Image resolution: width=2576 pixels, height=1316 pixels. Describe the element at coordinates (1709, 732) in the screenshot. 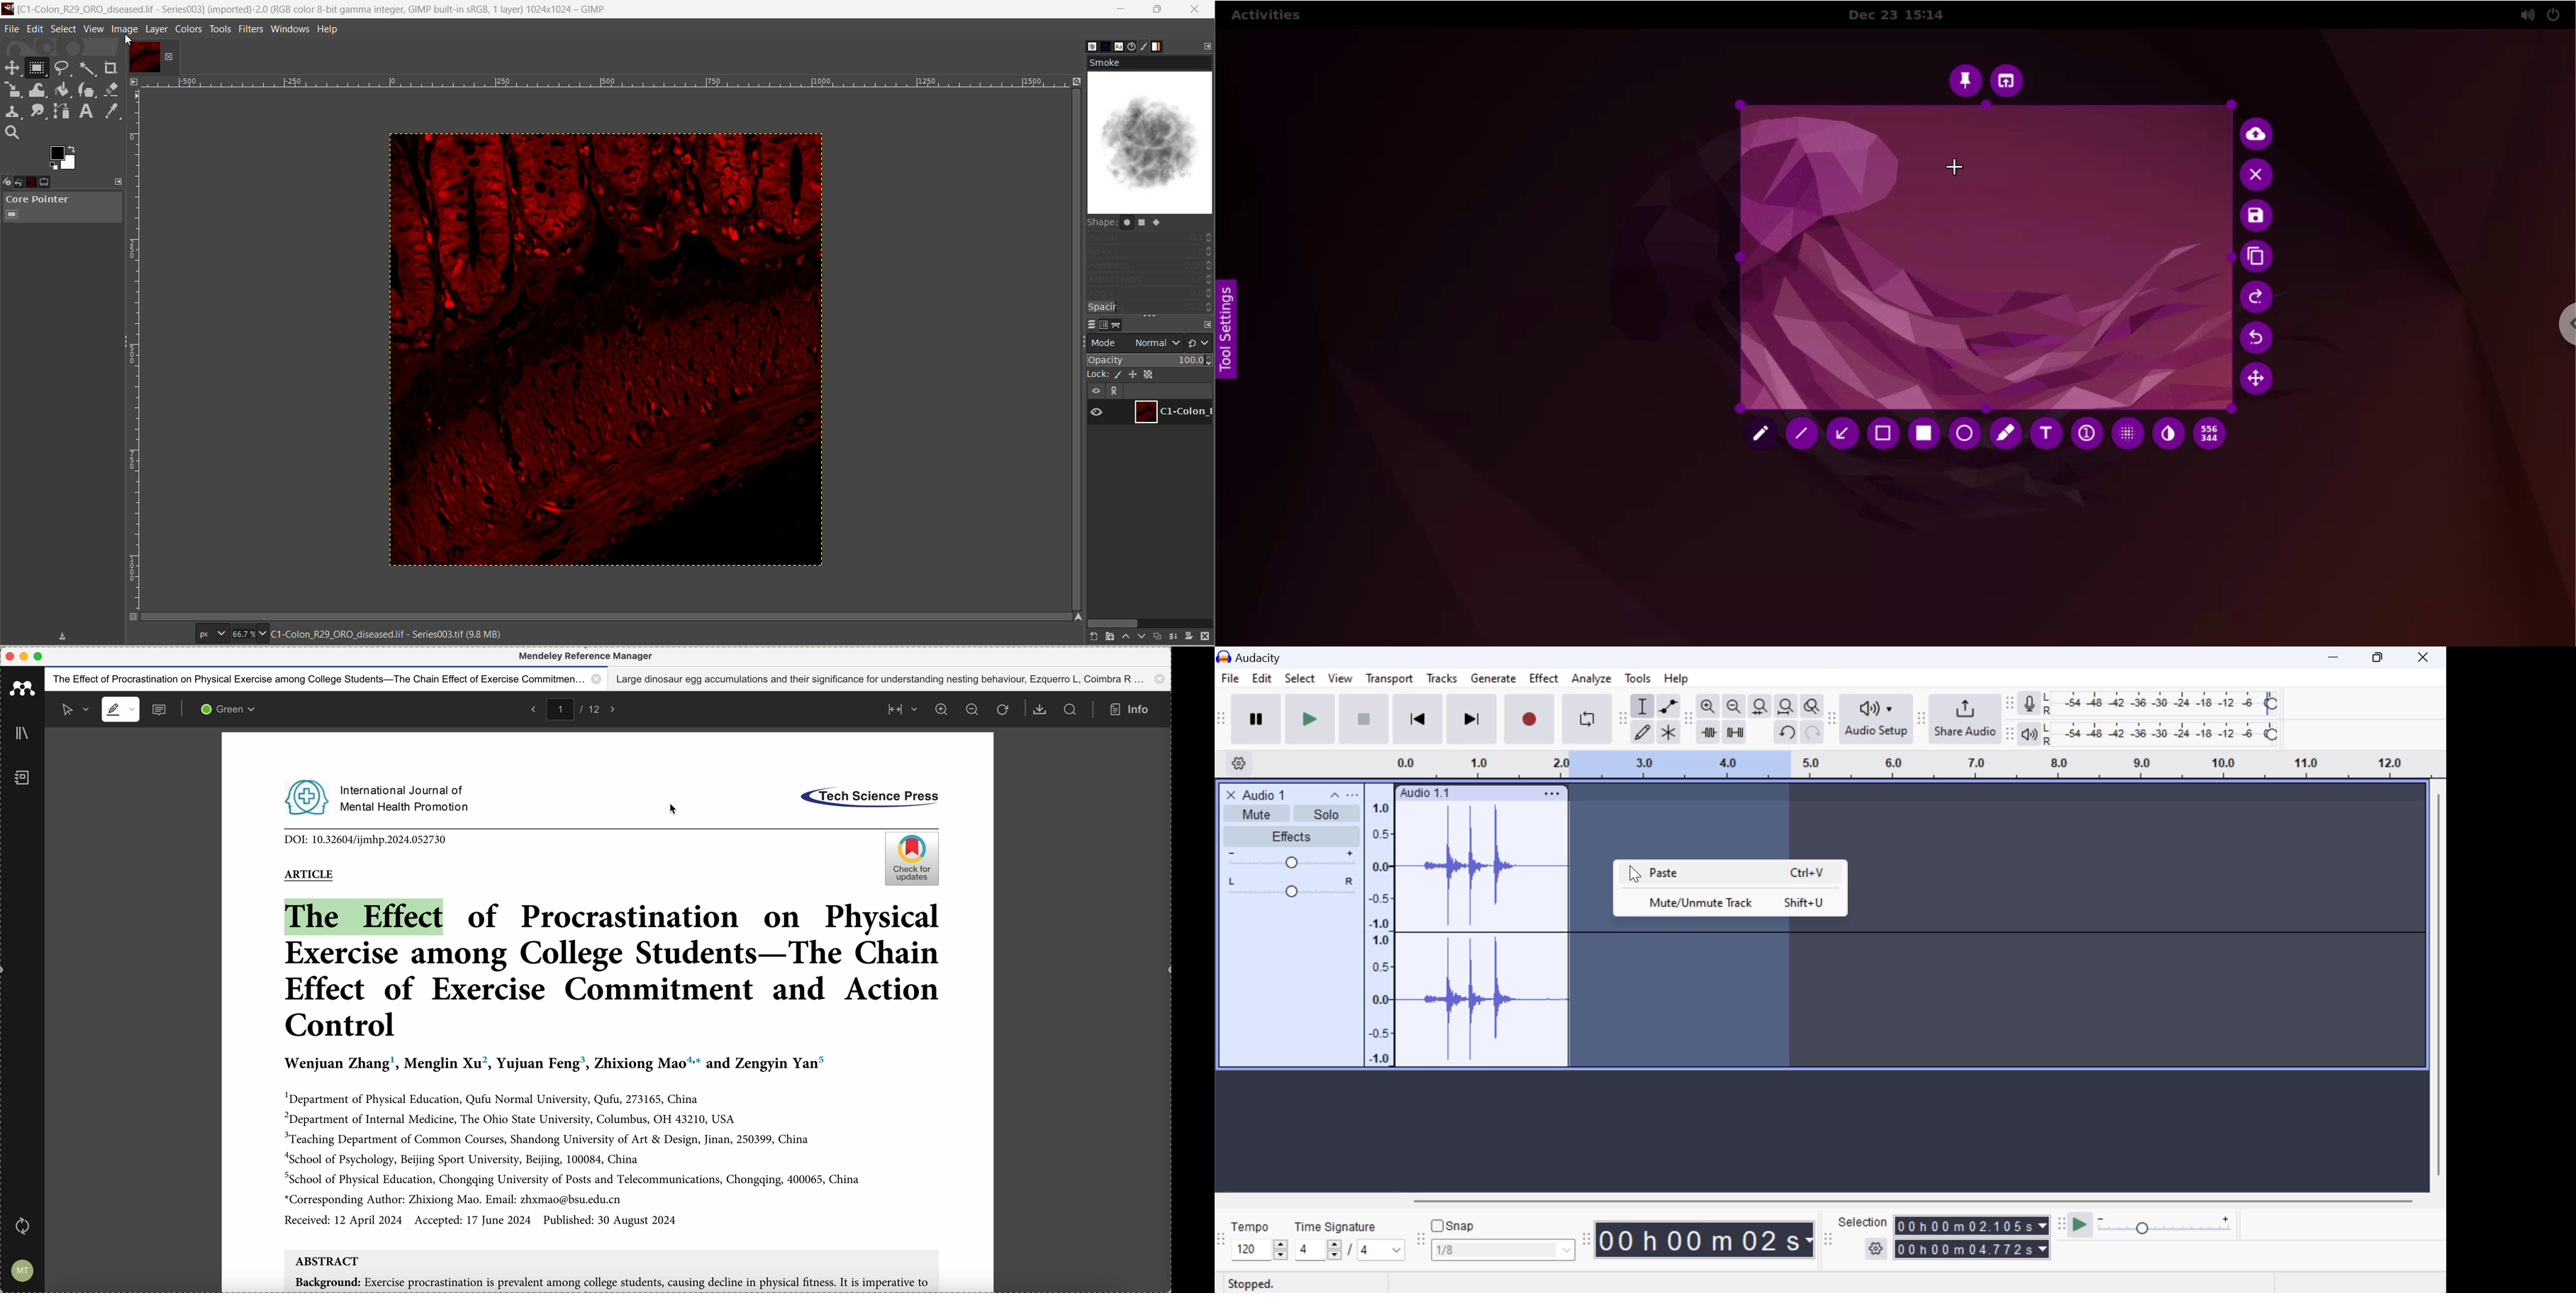

I see `trim audio outside select` at that location.